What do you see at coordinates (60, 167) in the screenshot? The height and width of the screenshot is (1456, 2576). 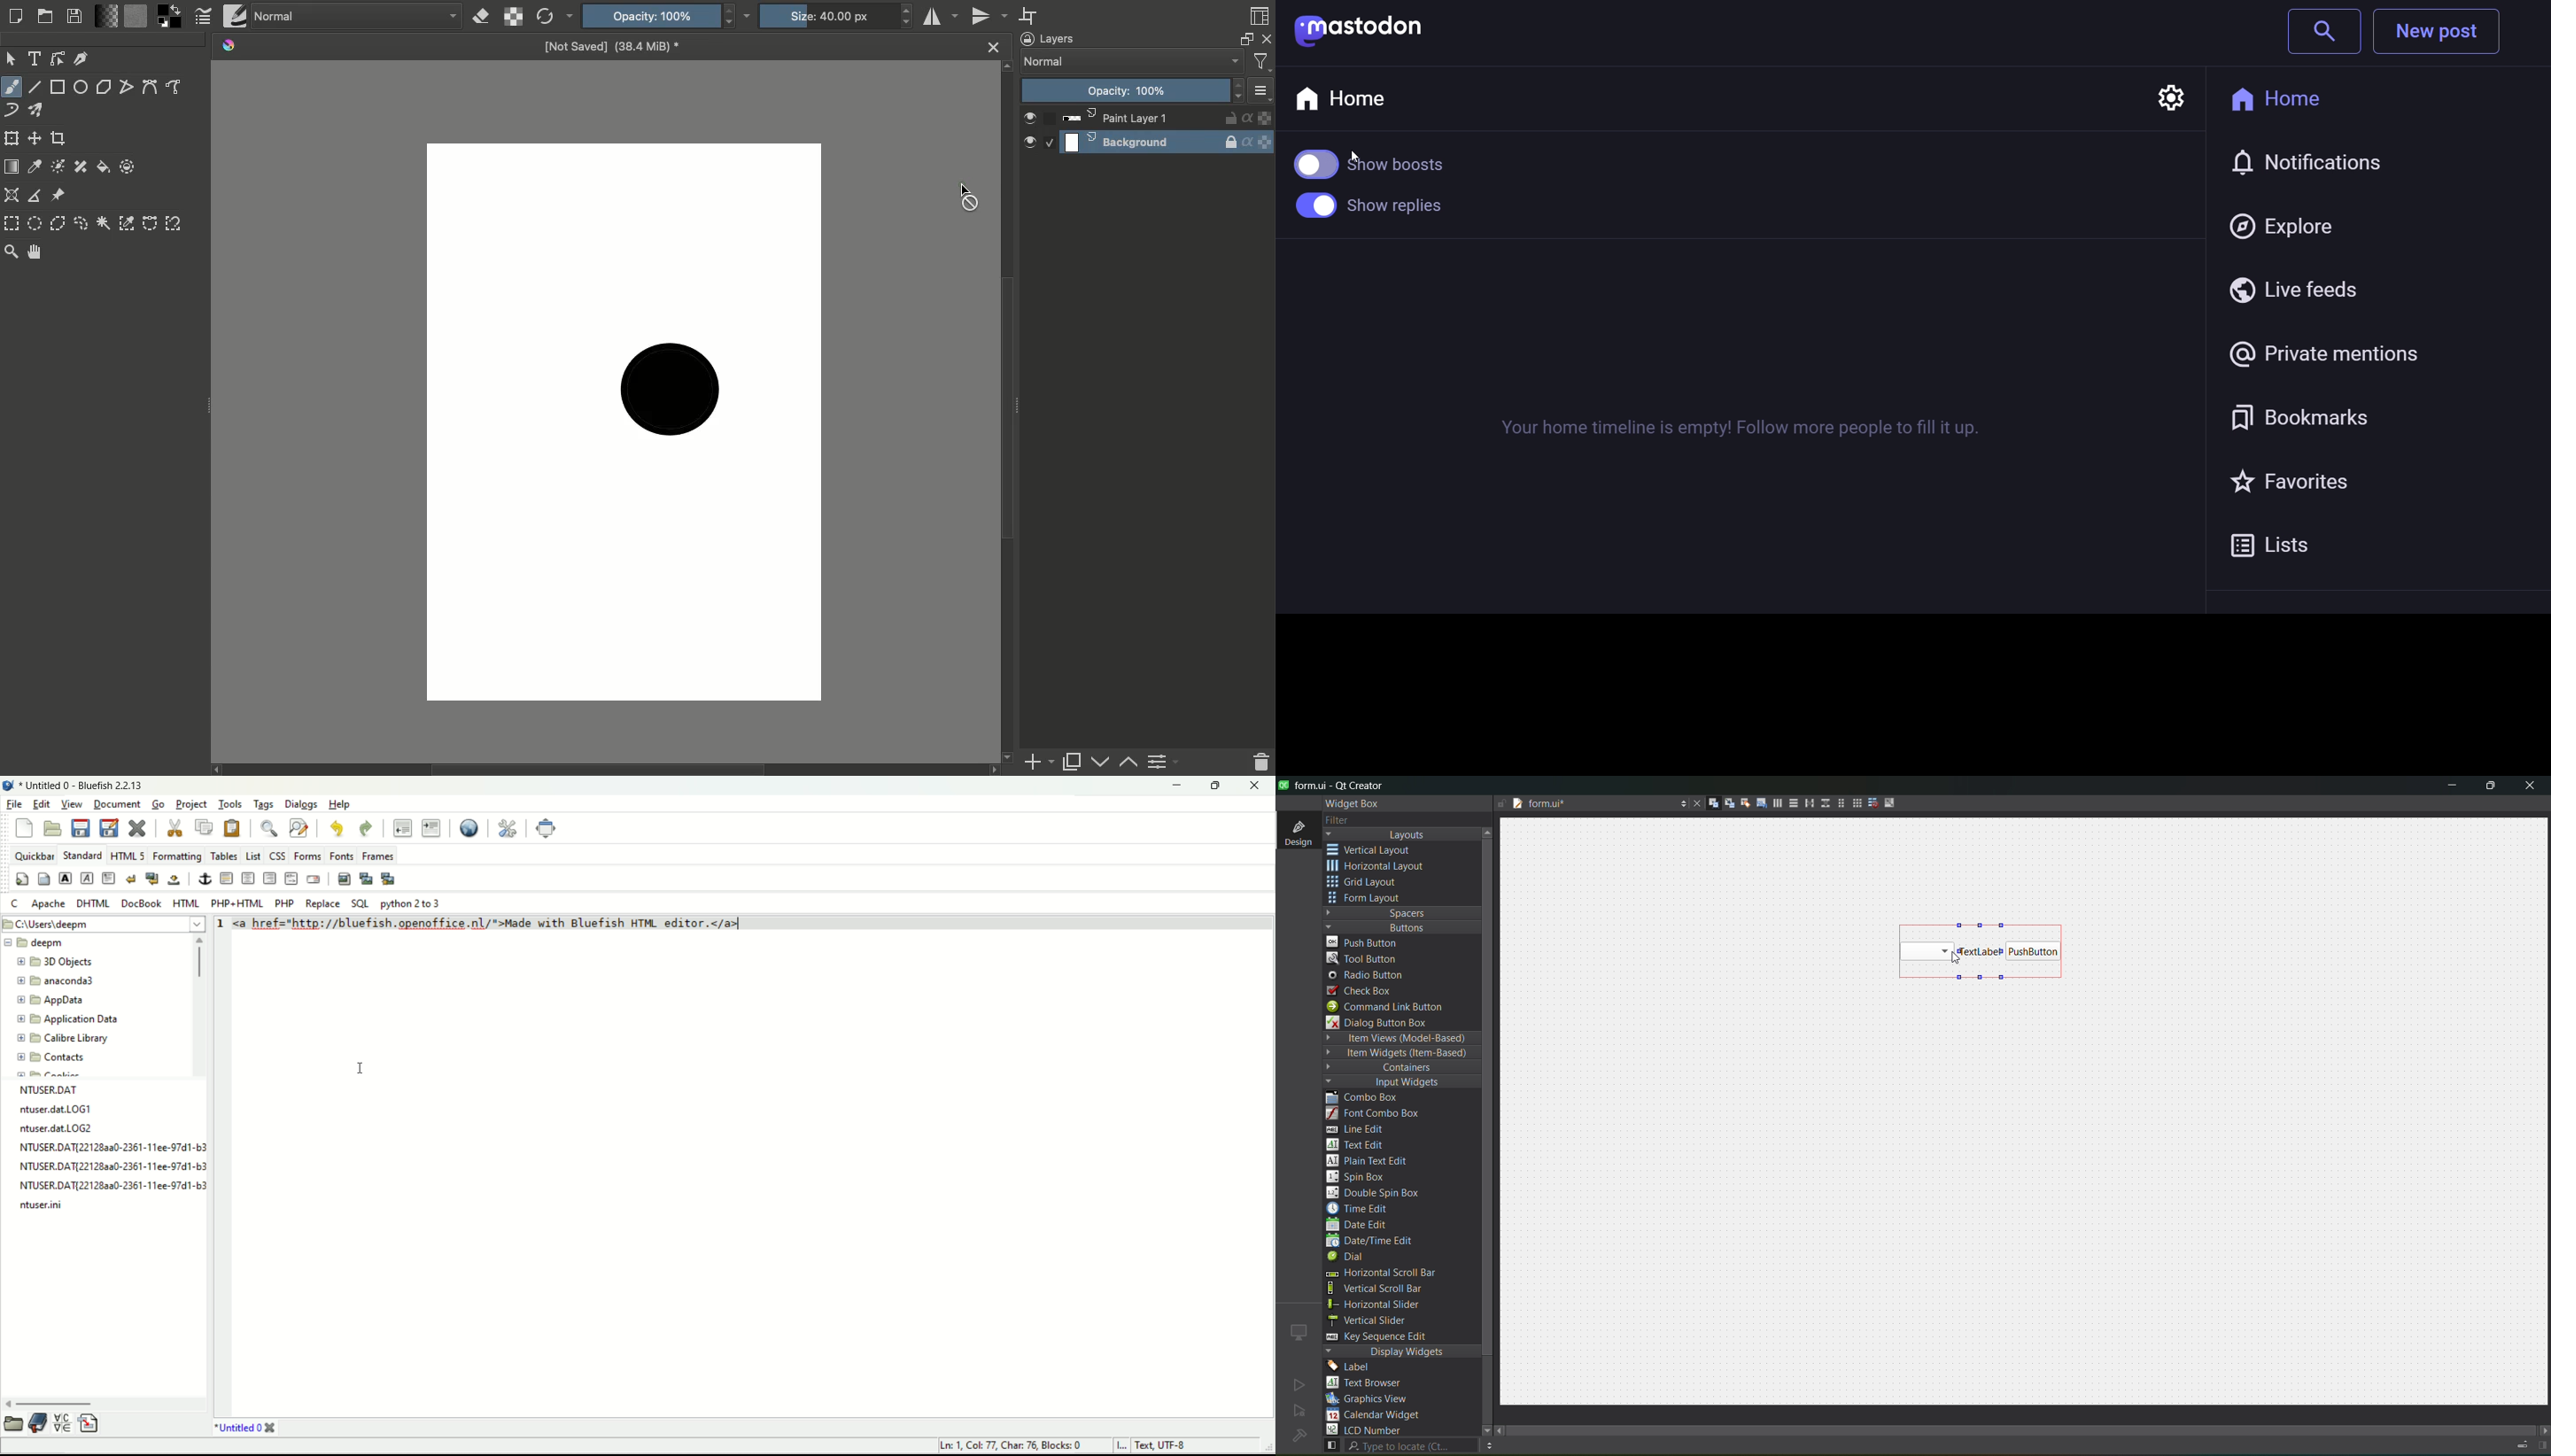 I see `Colorize ` at bounding box center [60, 167].